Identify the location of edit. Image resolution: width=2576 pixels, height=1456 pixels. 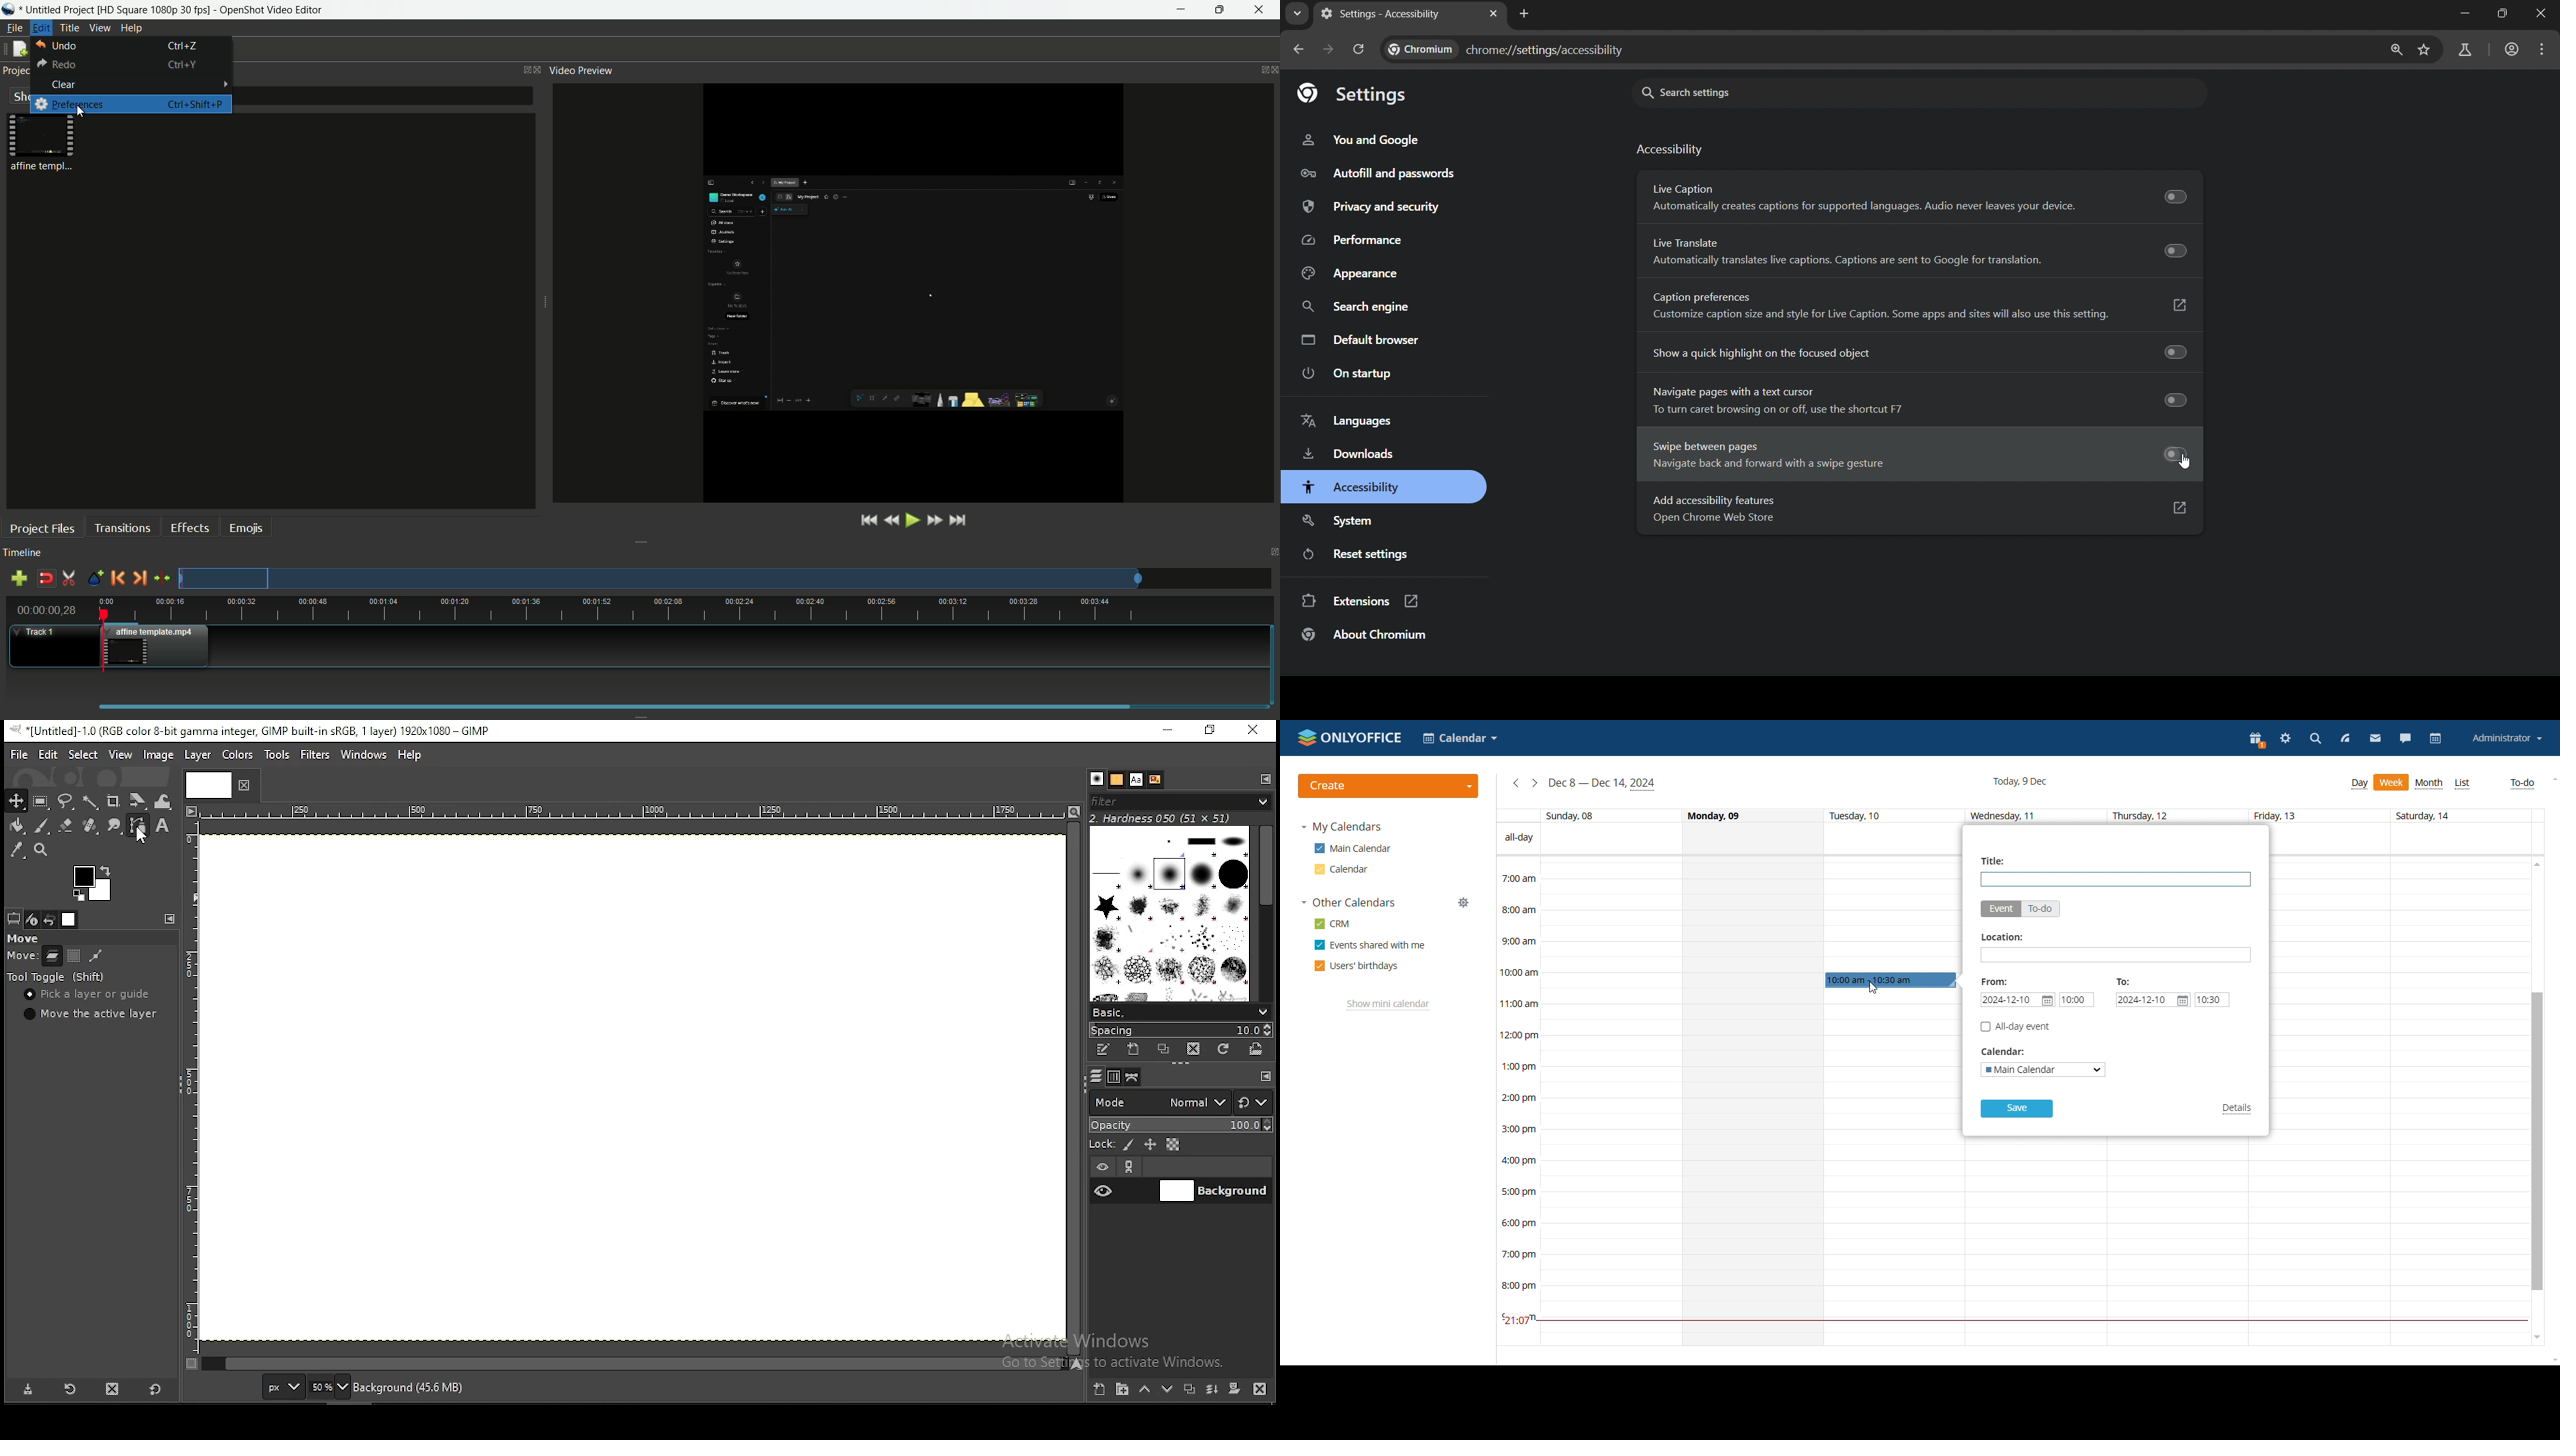
(47, 755).